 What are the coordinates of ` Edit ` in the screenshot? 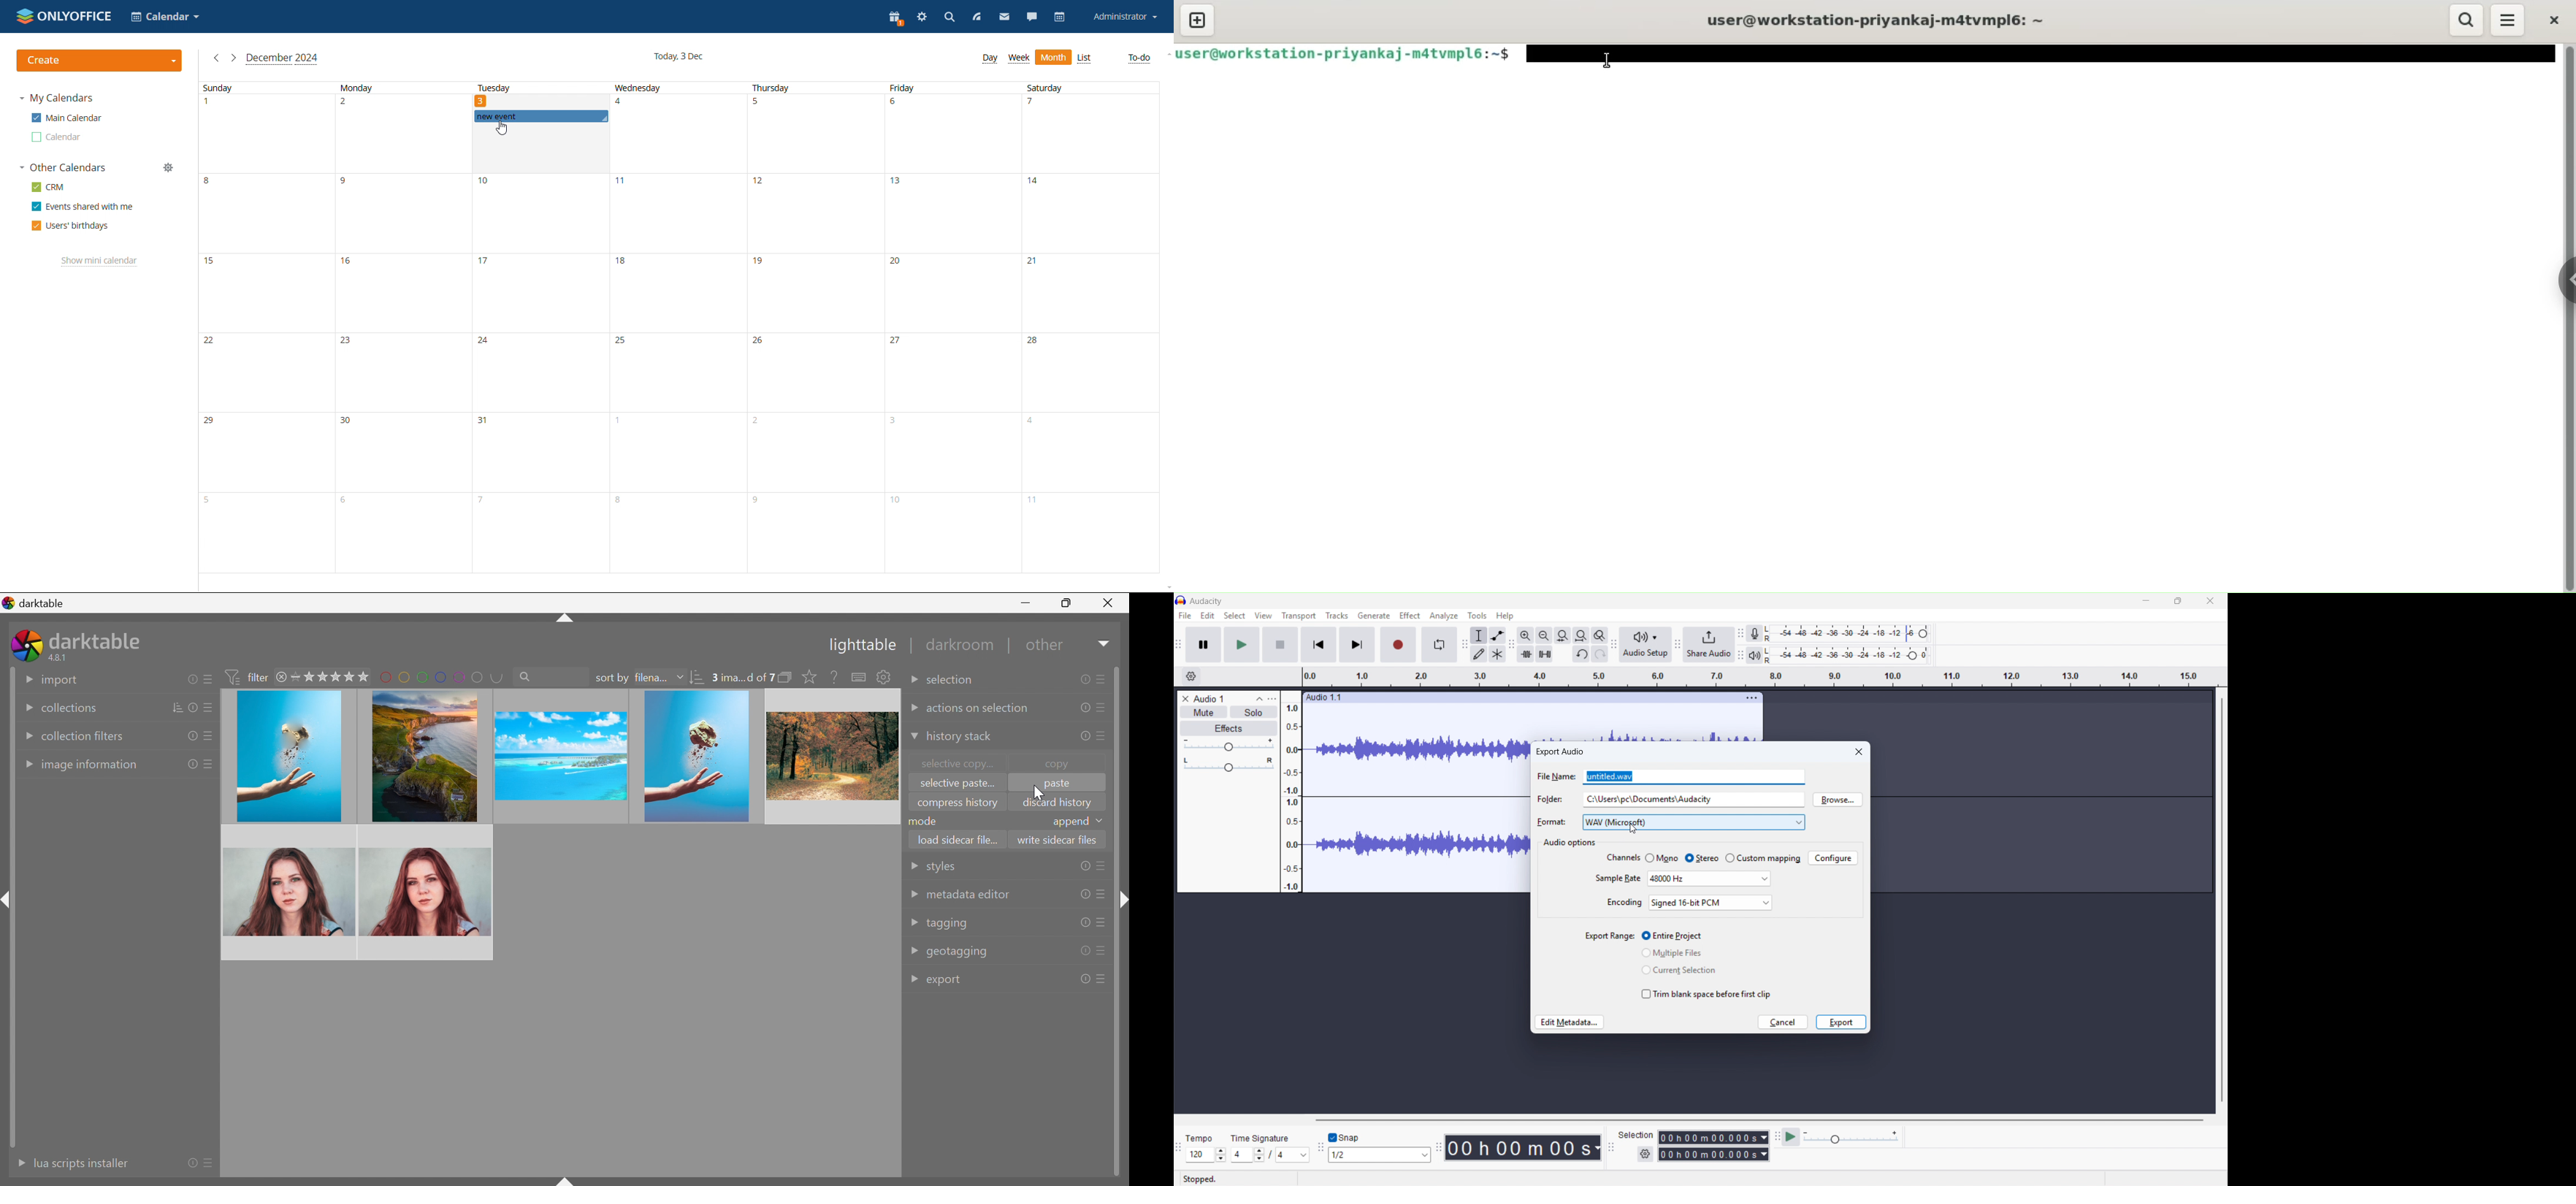 It's located at (1207, 616).